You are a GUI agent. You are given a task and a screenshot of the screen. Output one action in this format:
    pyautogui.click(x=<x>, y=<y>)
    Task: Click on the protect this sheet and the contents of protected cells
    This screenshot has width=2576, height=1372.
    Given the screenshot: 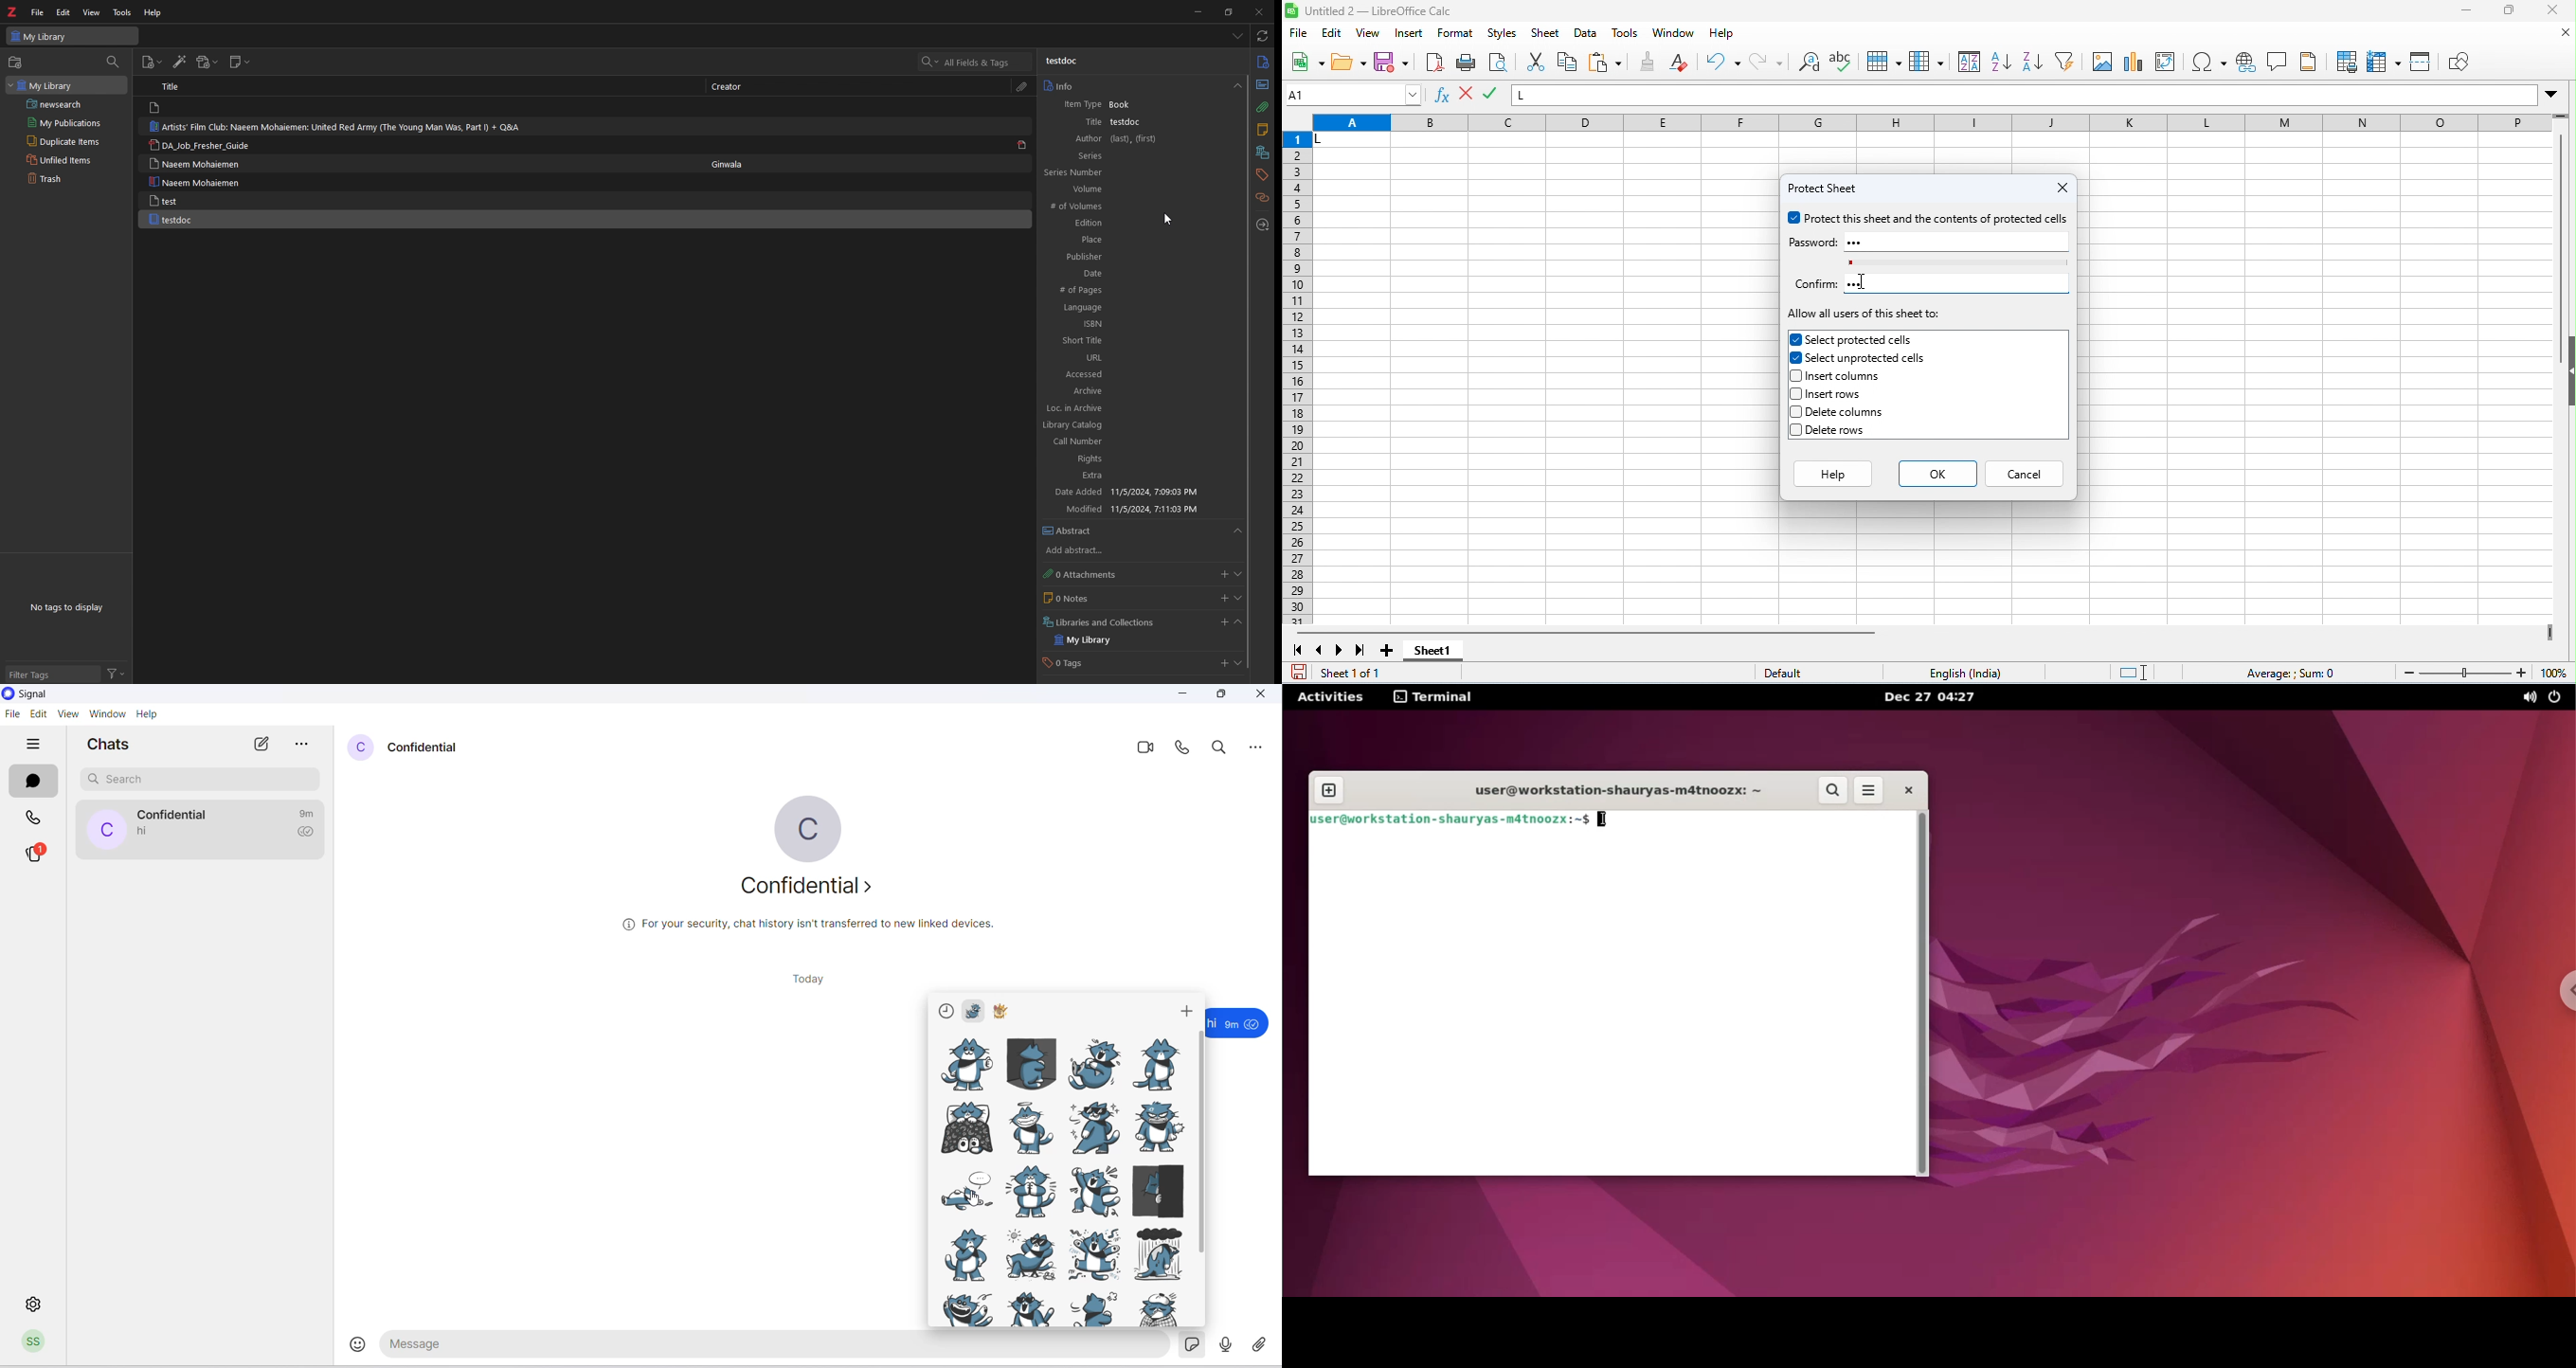 What is the action you would take?
    pyautogui.click(x=1929, y=219)
    